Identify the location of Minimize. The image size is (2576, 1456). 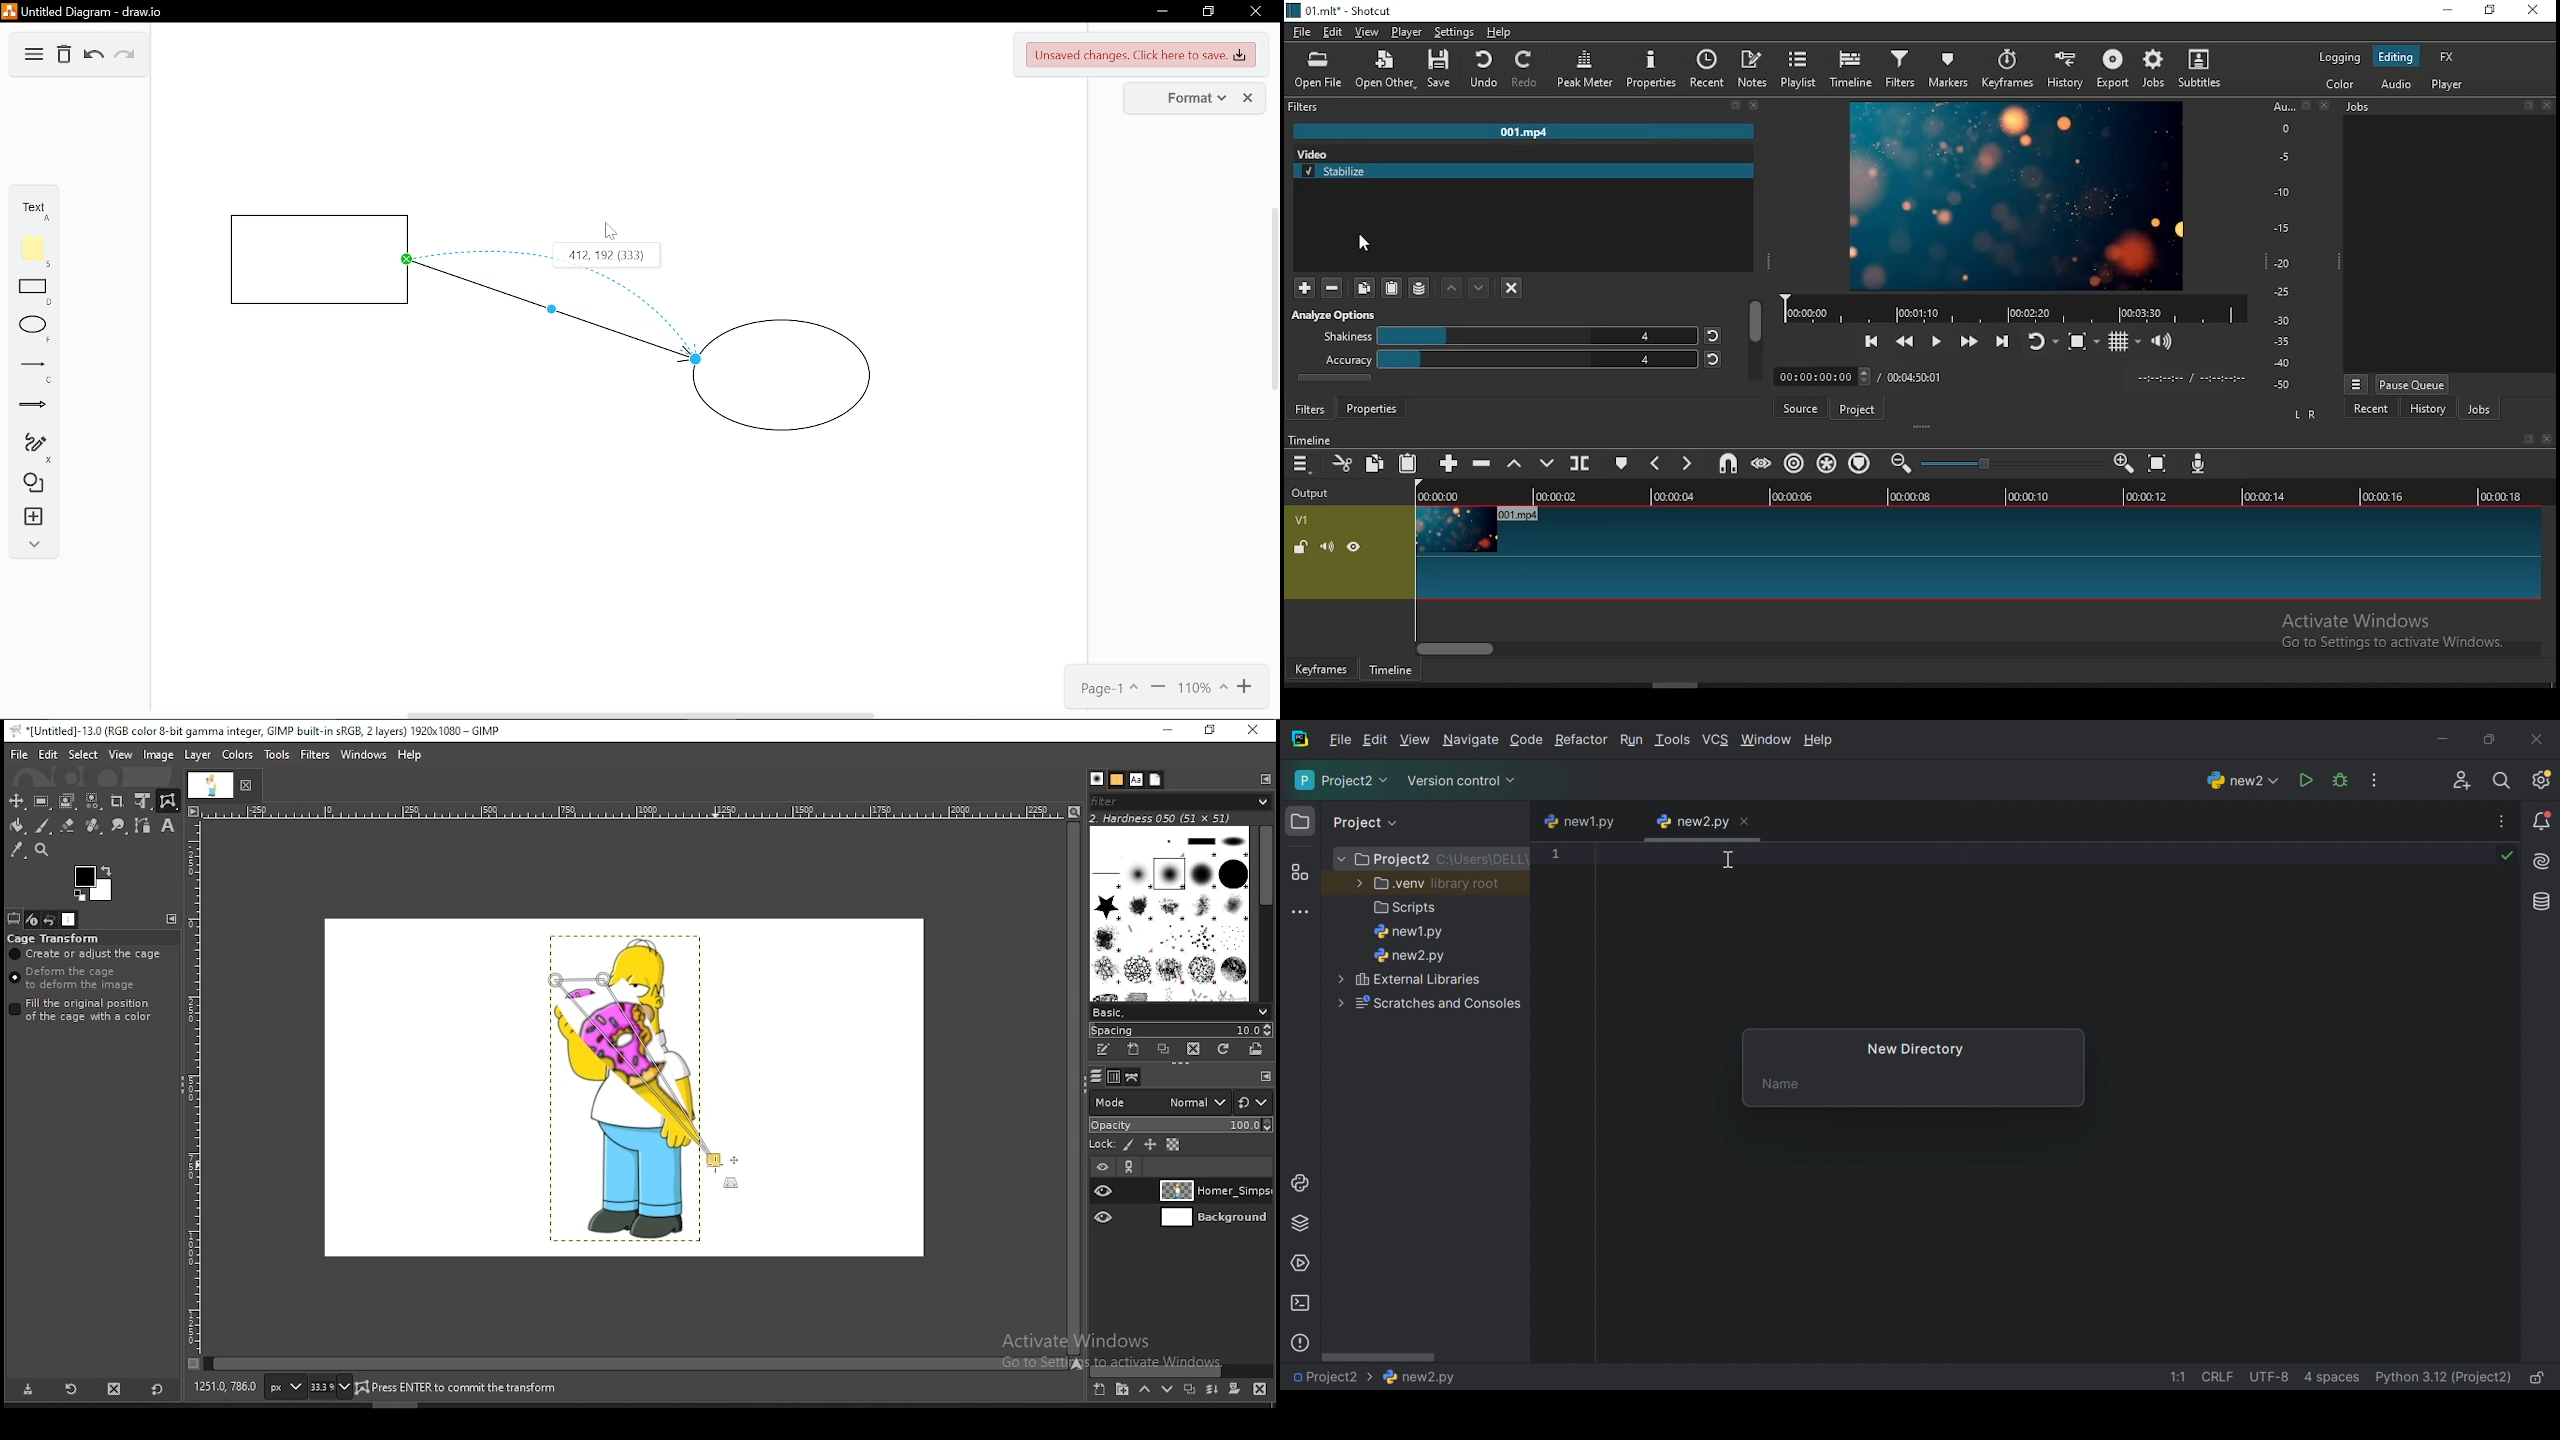
(1159, 10).